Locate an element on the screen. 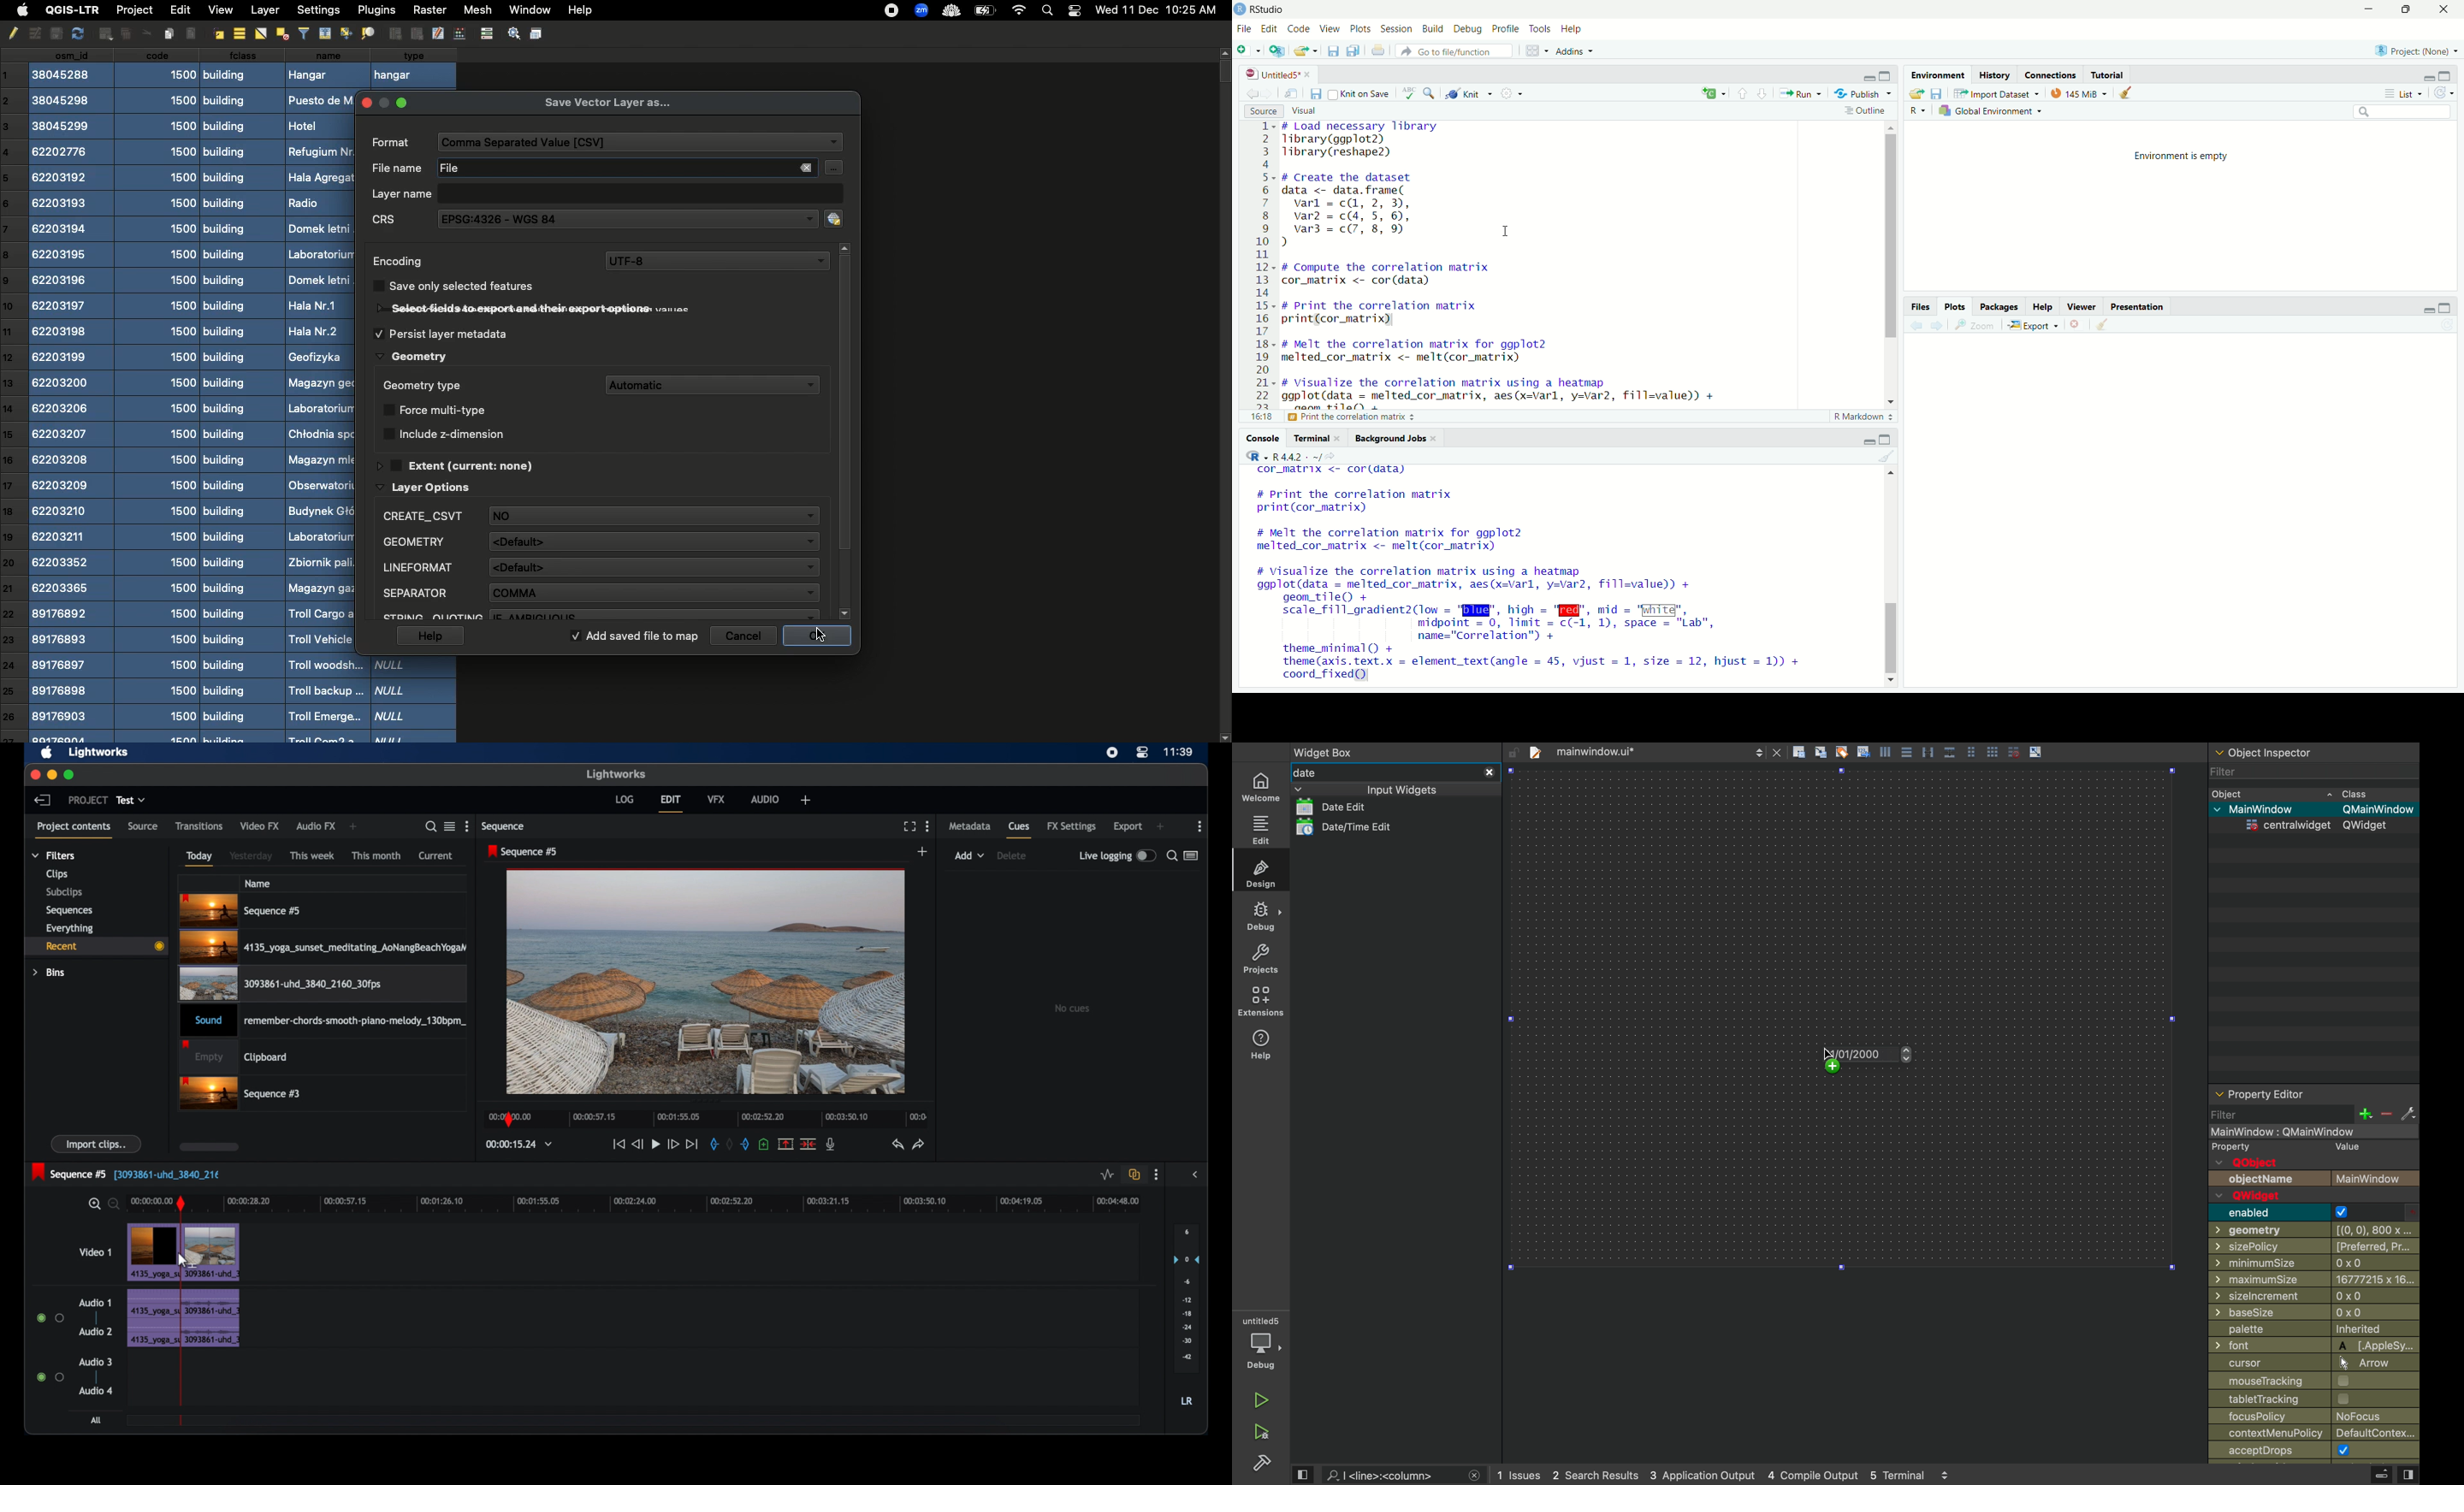 Image resolution: width=2464 pixels, height=1512 pixels. jump to start is located at coordinates (617, 1143).